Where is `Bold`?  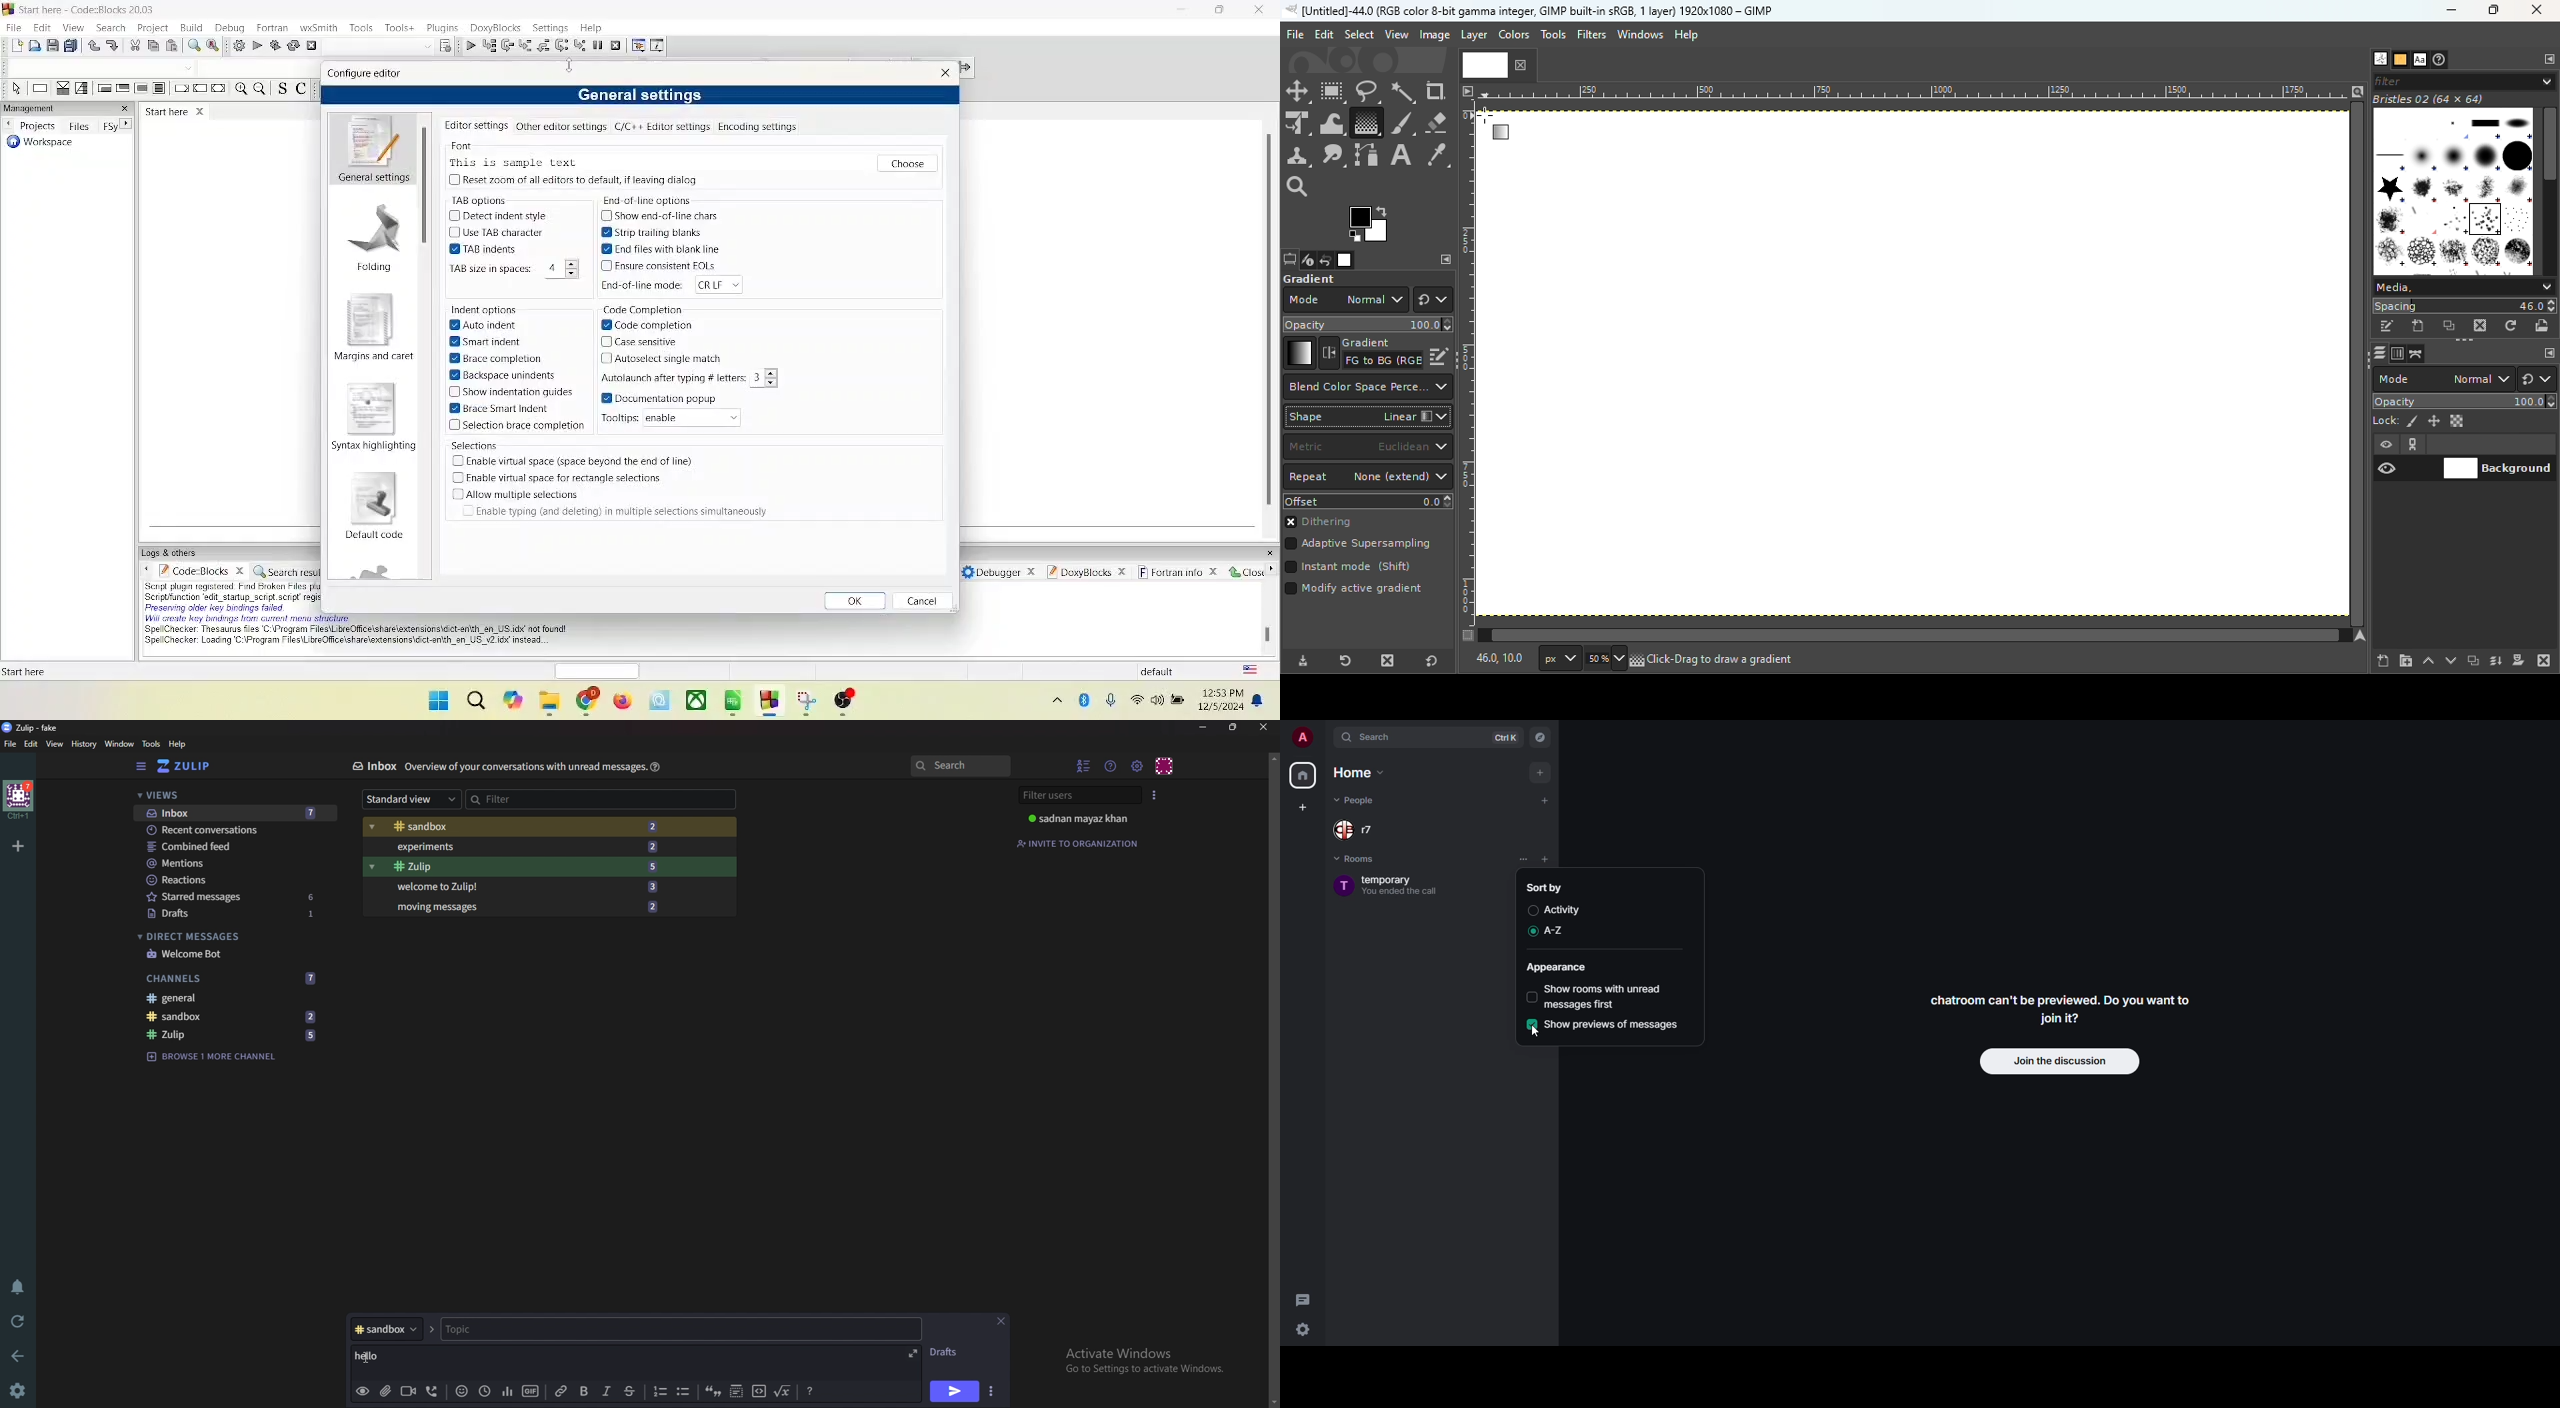
Bold is located at coordinates (583, 1391).